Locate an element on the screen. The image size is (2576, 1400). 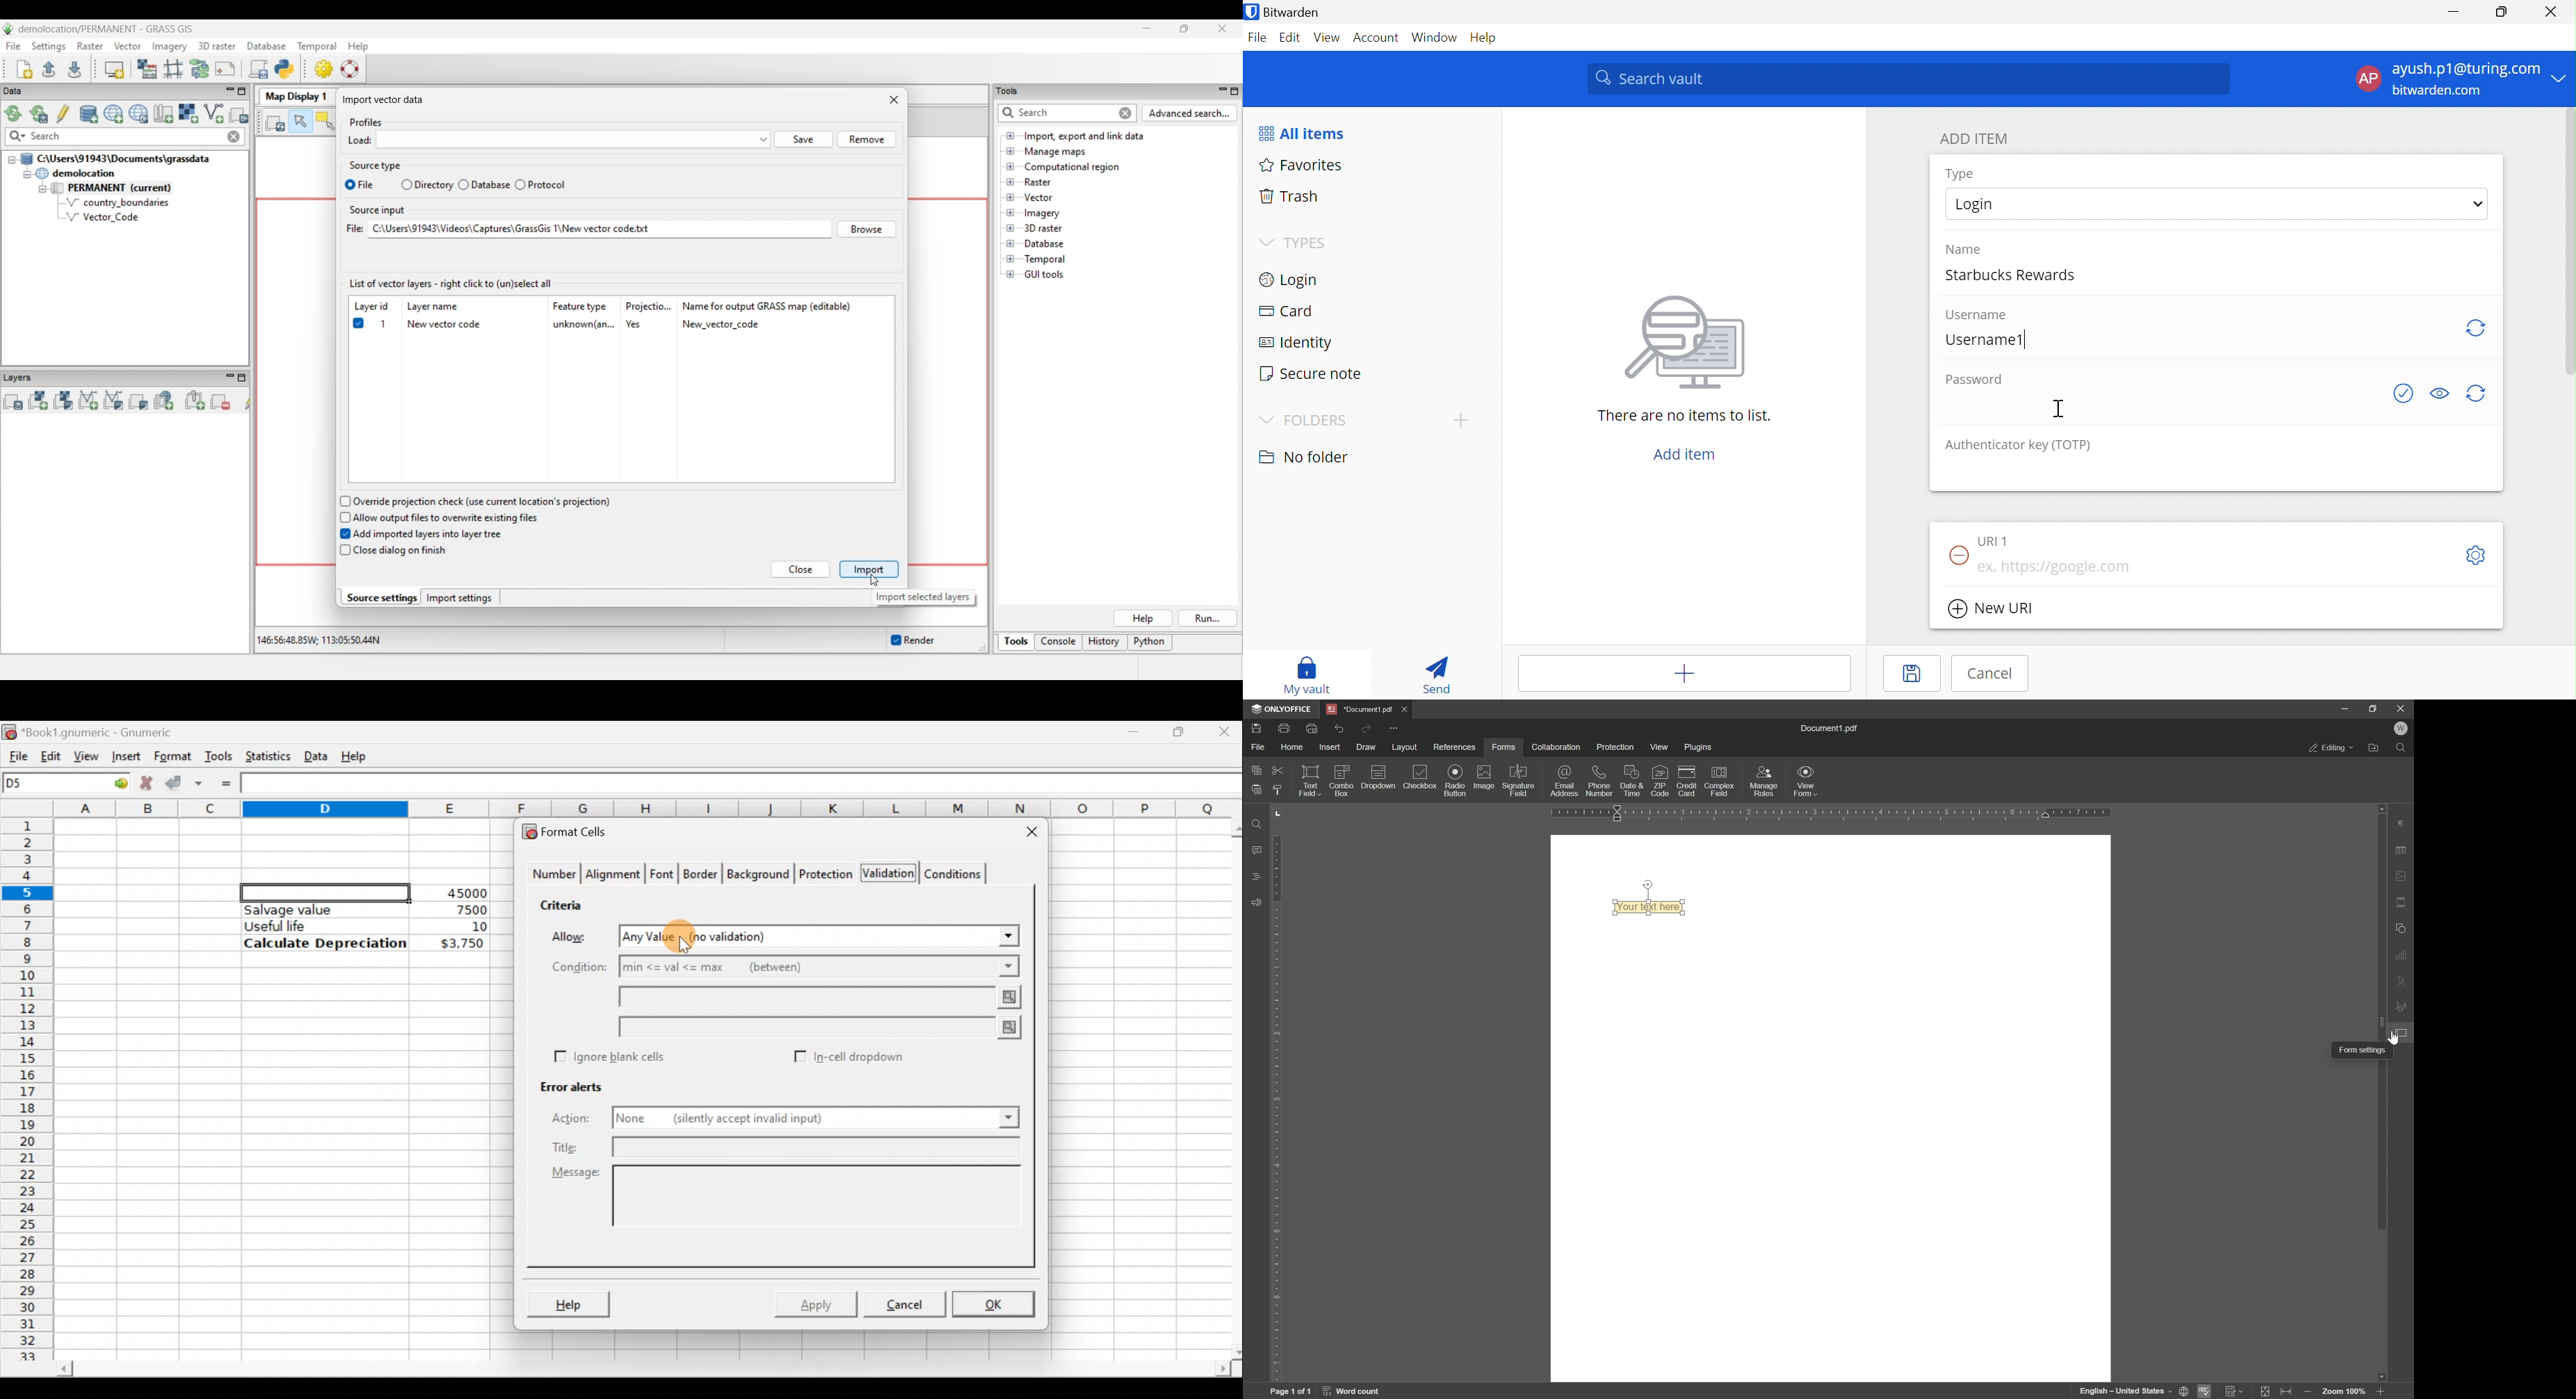
open file location is located at coordinates (2374, 748).